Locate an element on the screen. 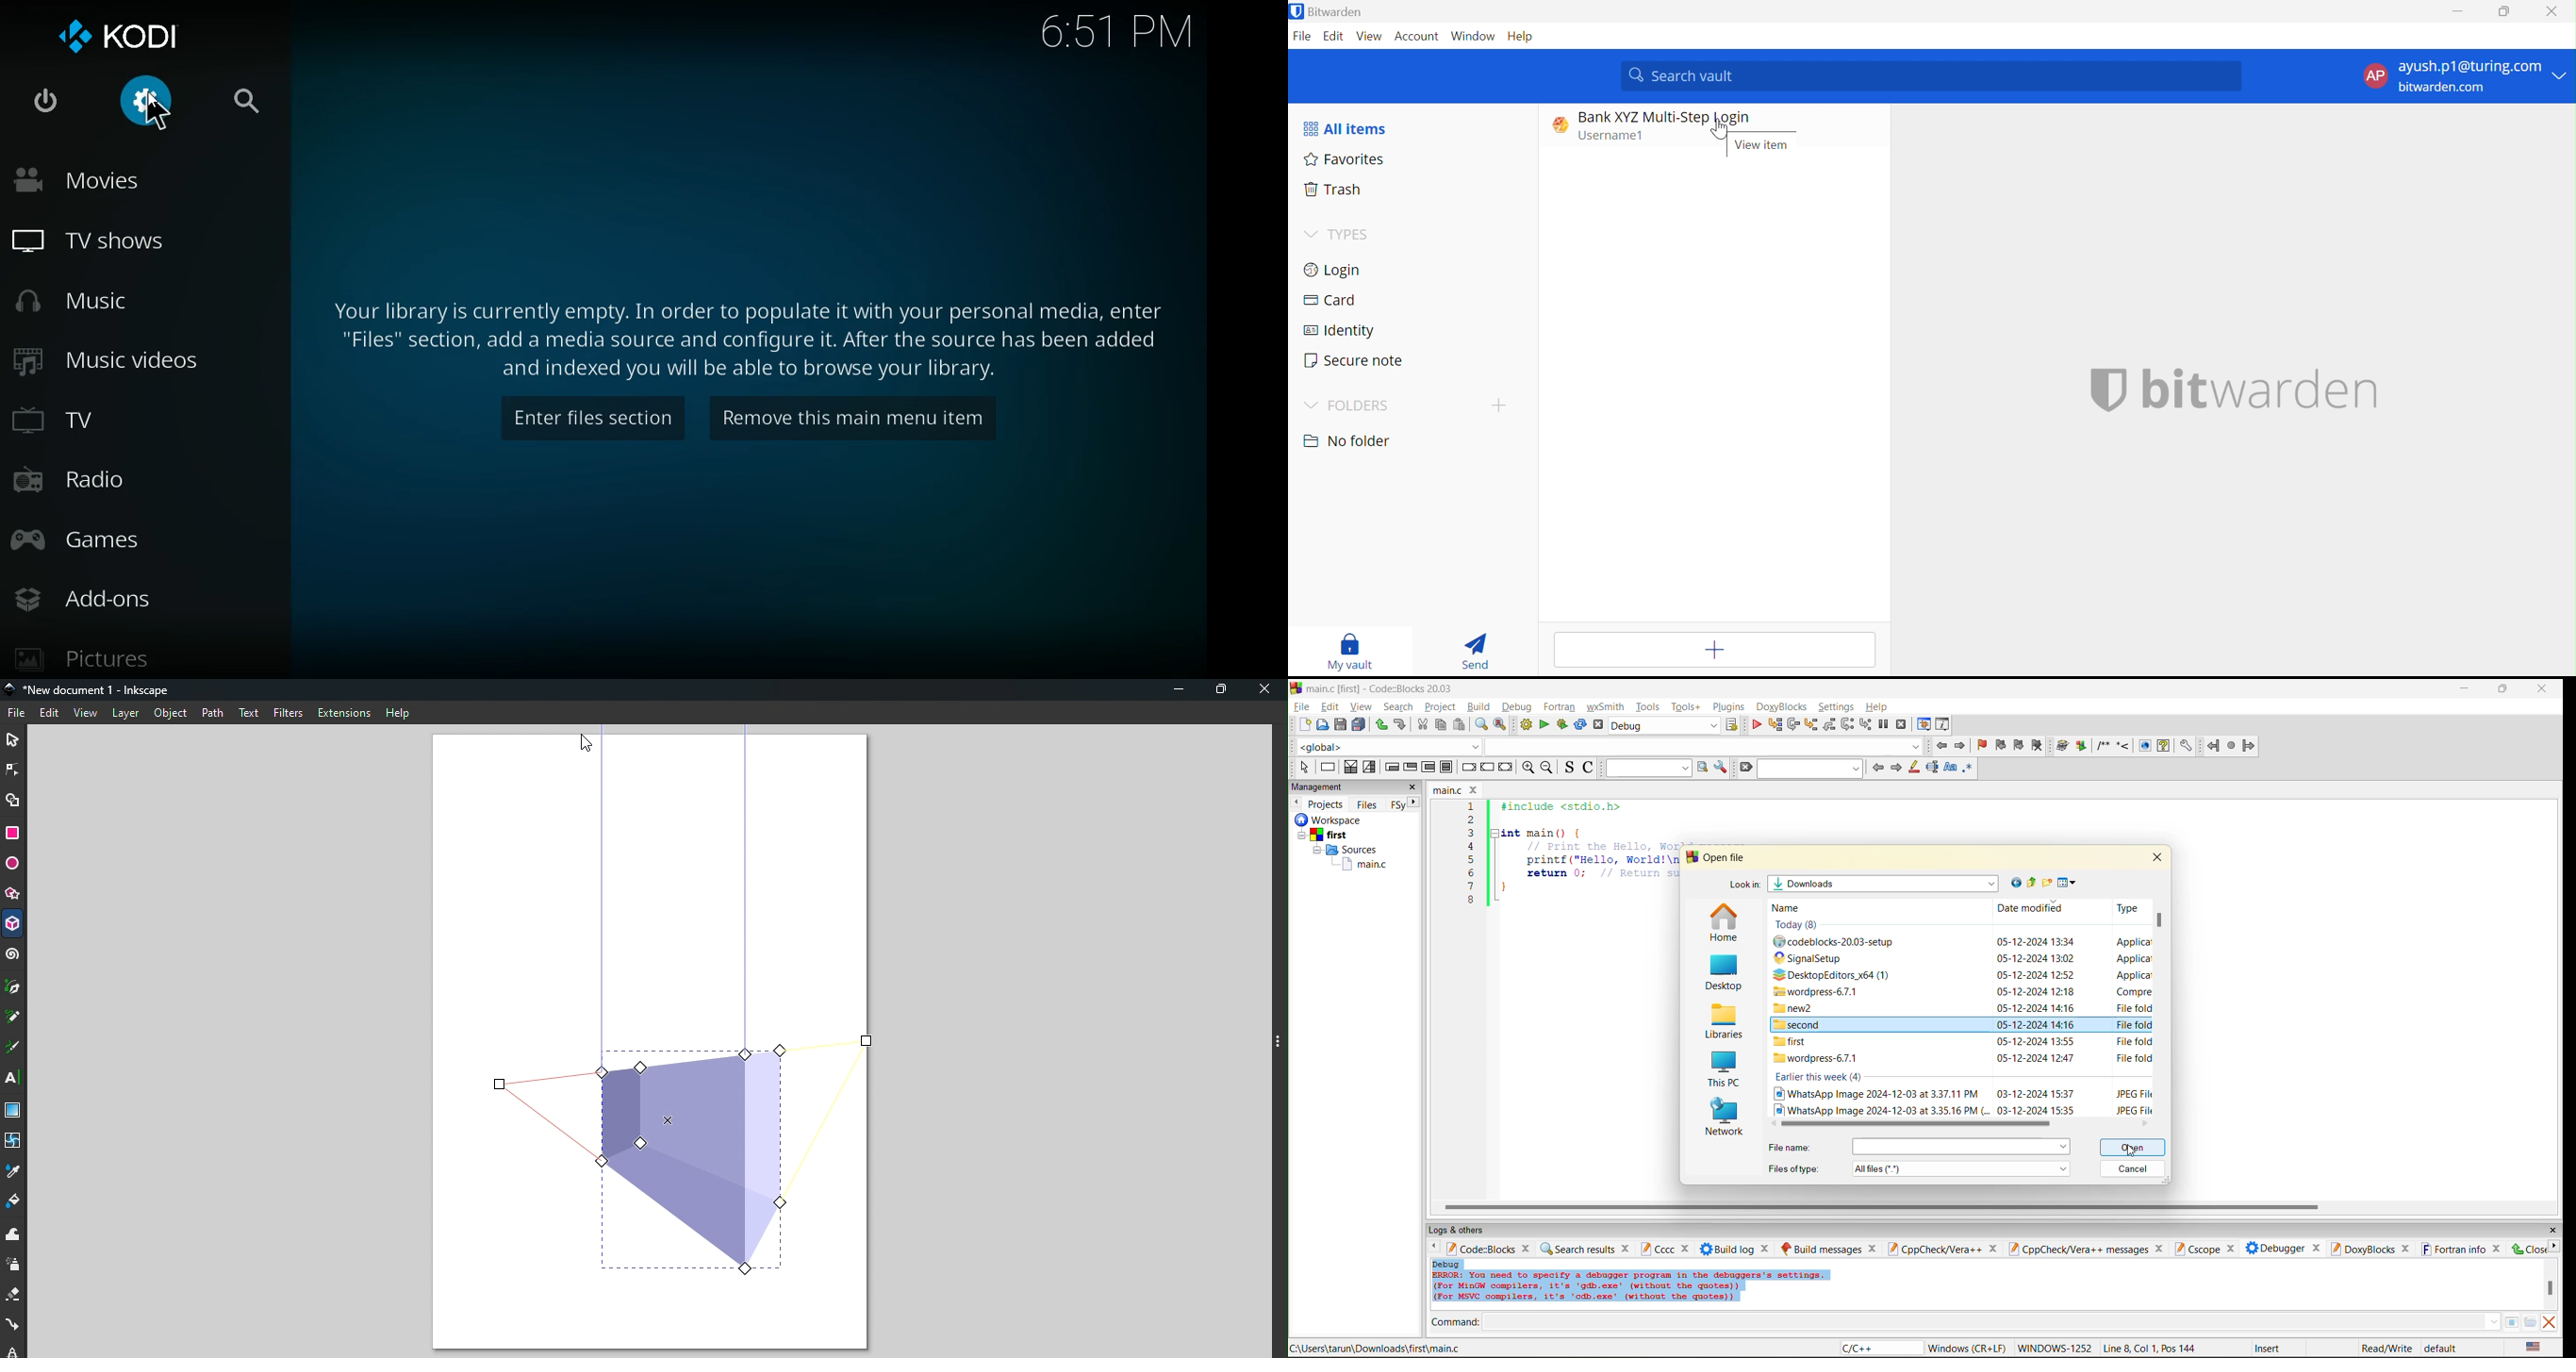 This screenshot has width=2576, height=1372. Canvas is located at coordinates (649, 885).